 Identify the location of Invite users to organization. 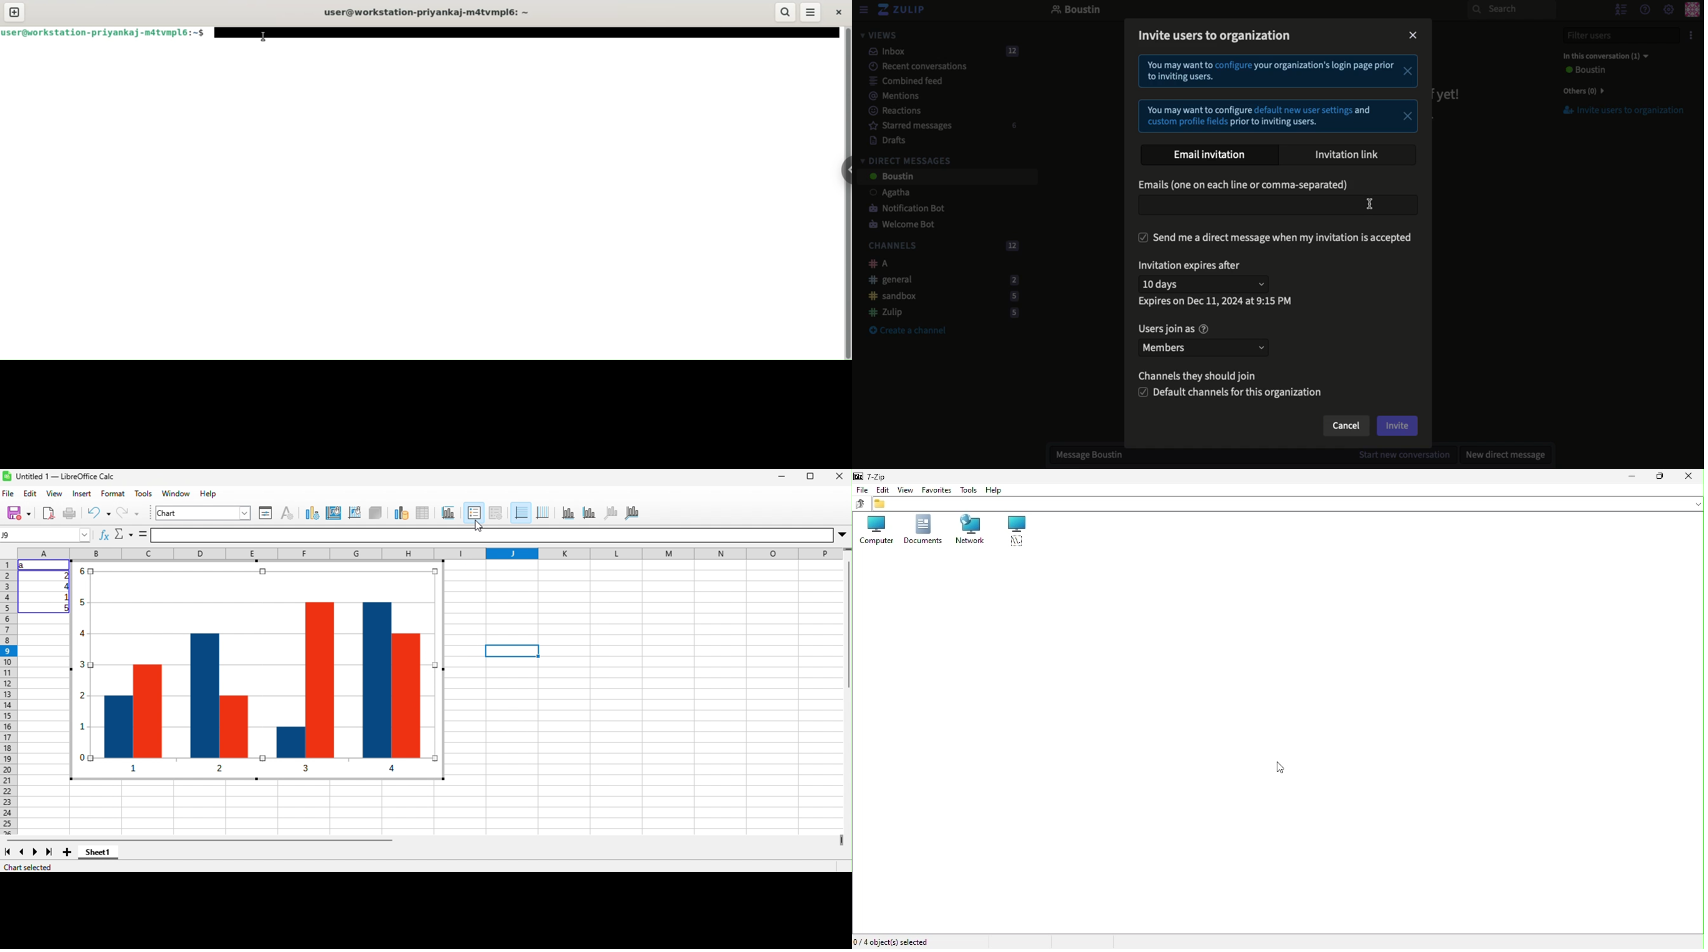
(1216, 37).